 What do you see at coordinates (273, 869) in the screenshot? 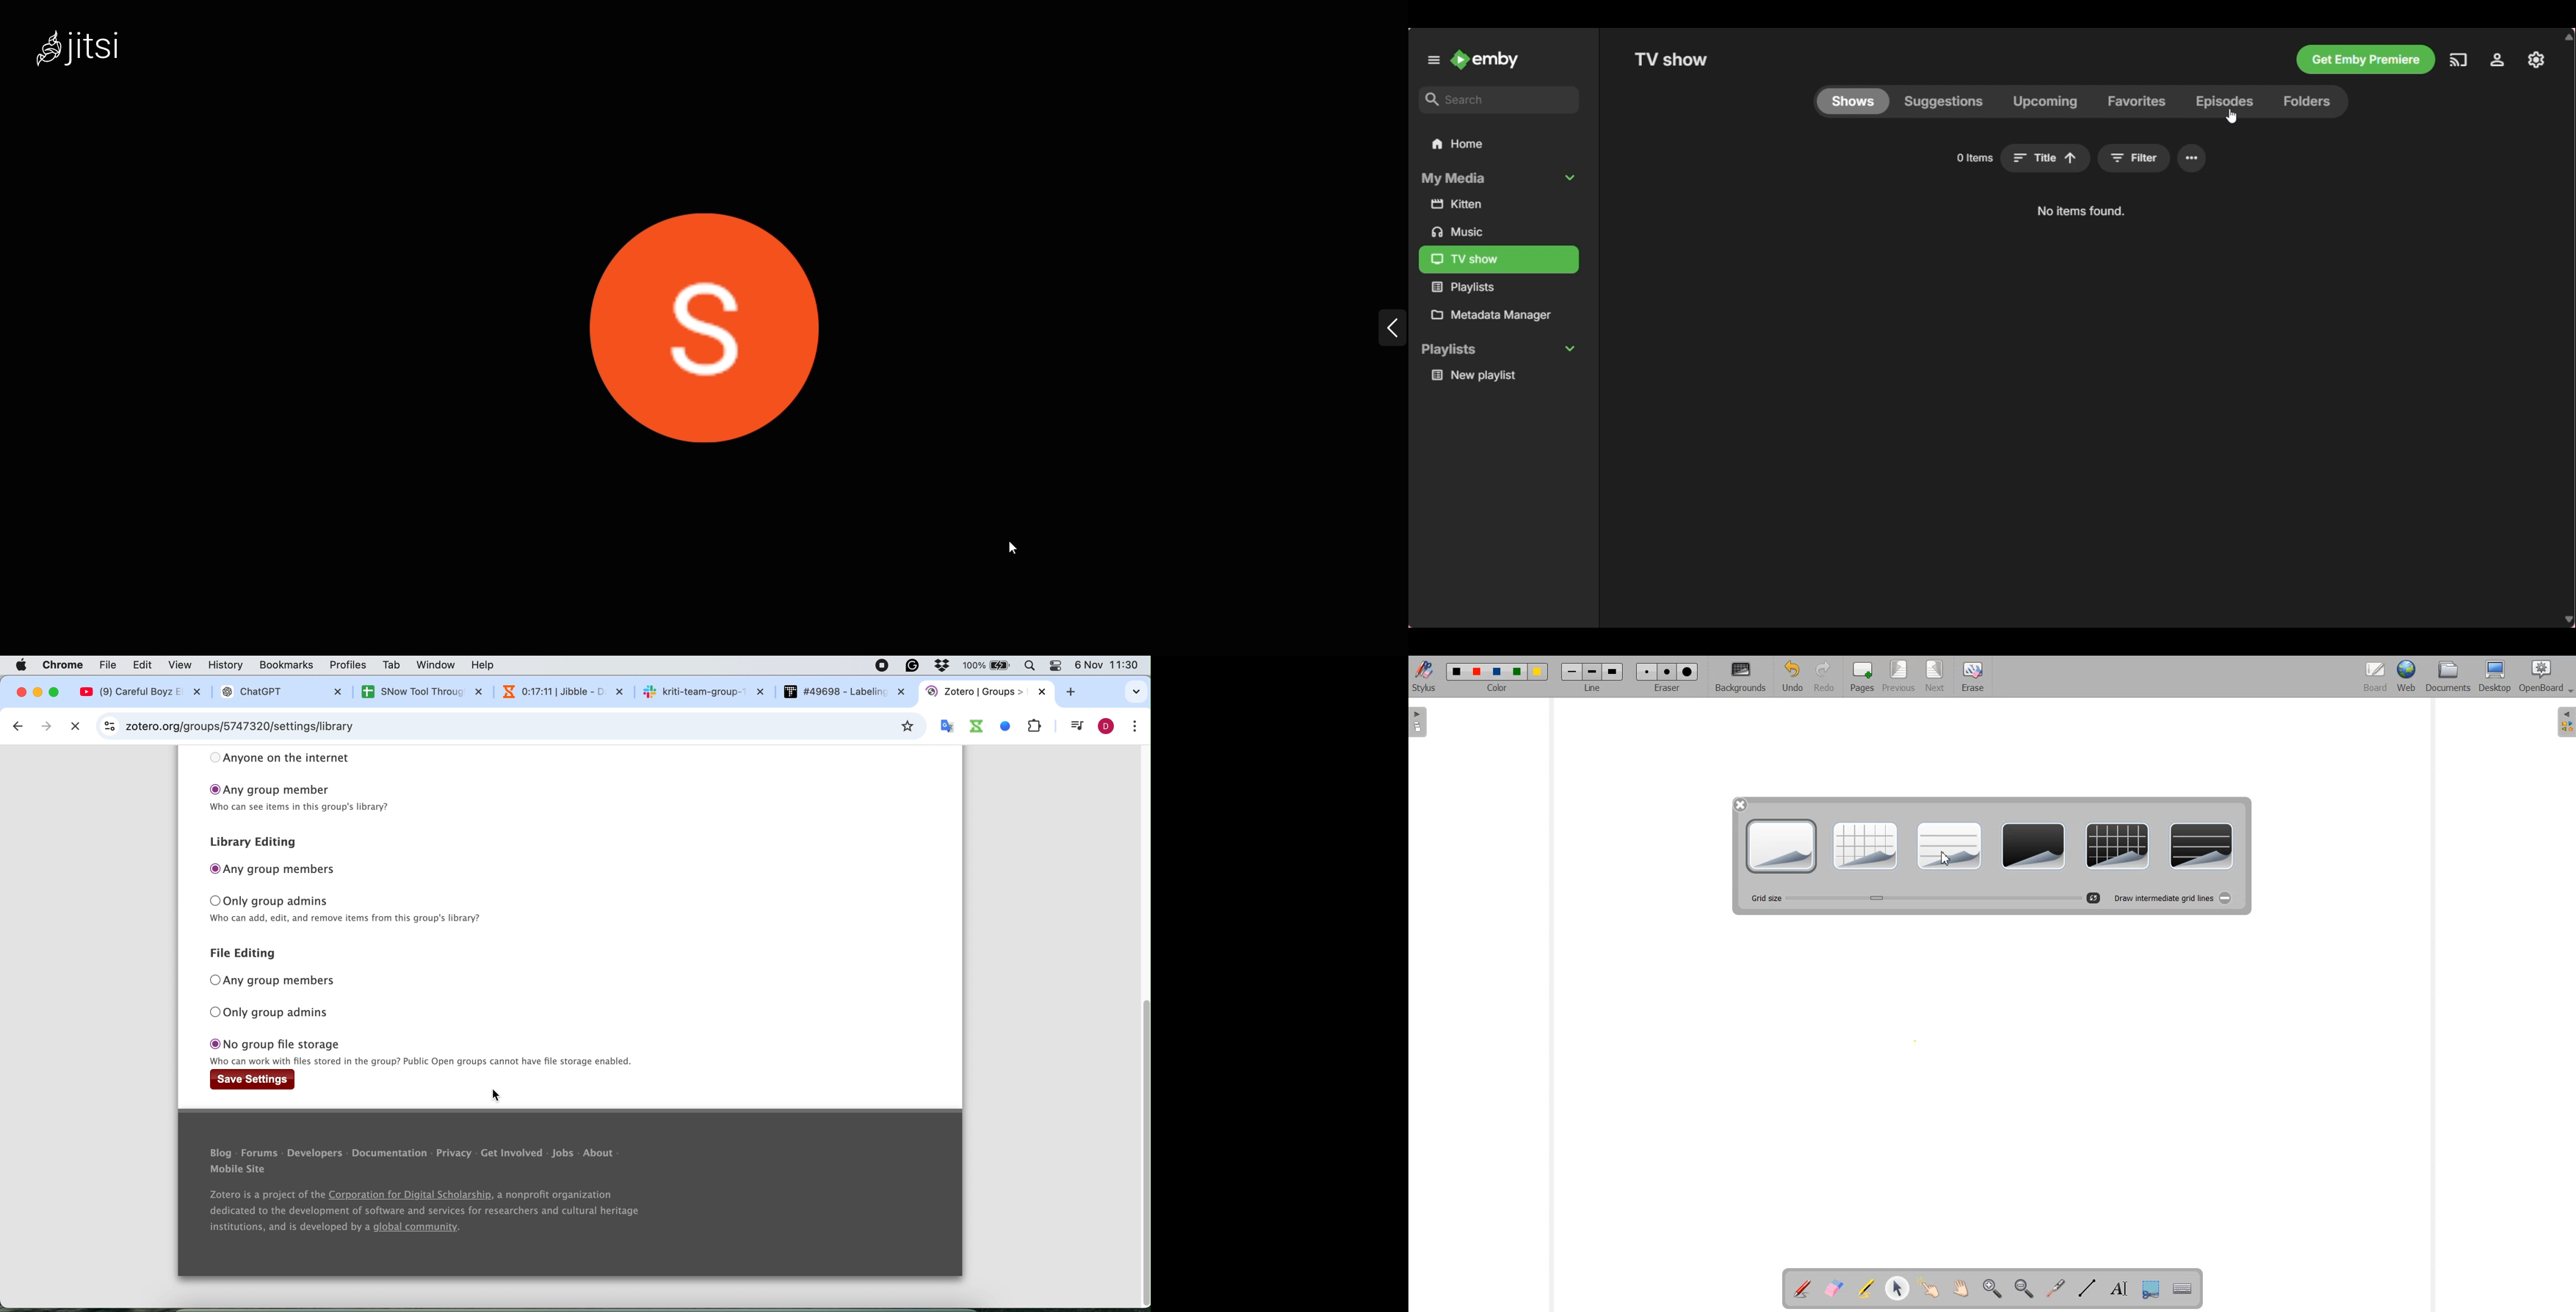
I see `any group members` at bounding box center [273, 869].